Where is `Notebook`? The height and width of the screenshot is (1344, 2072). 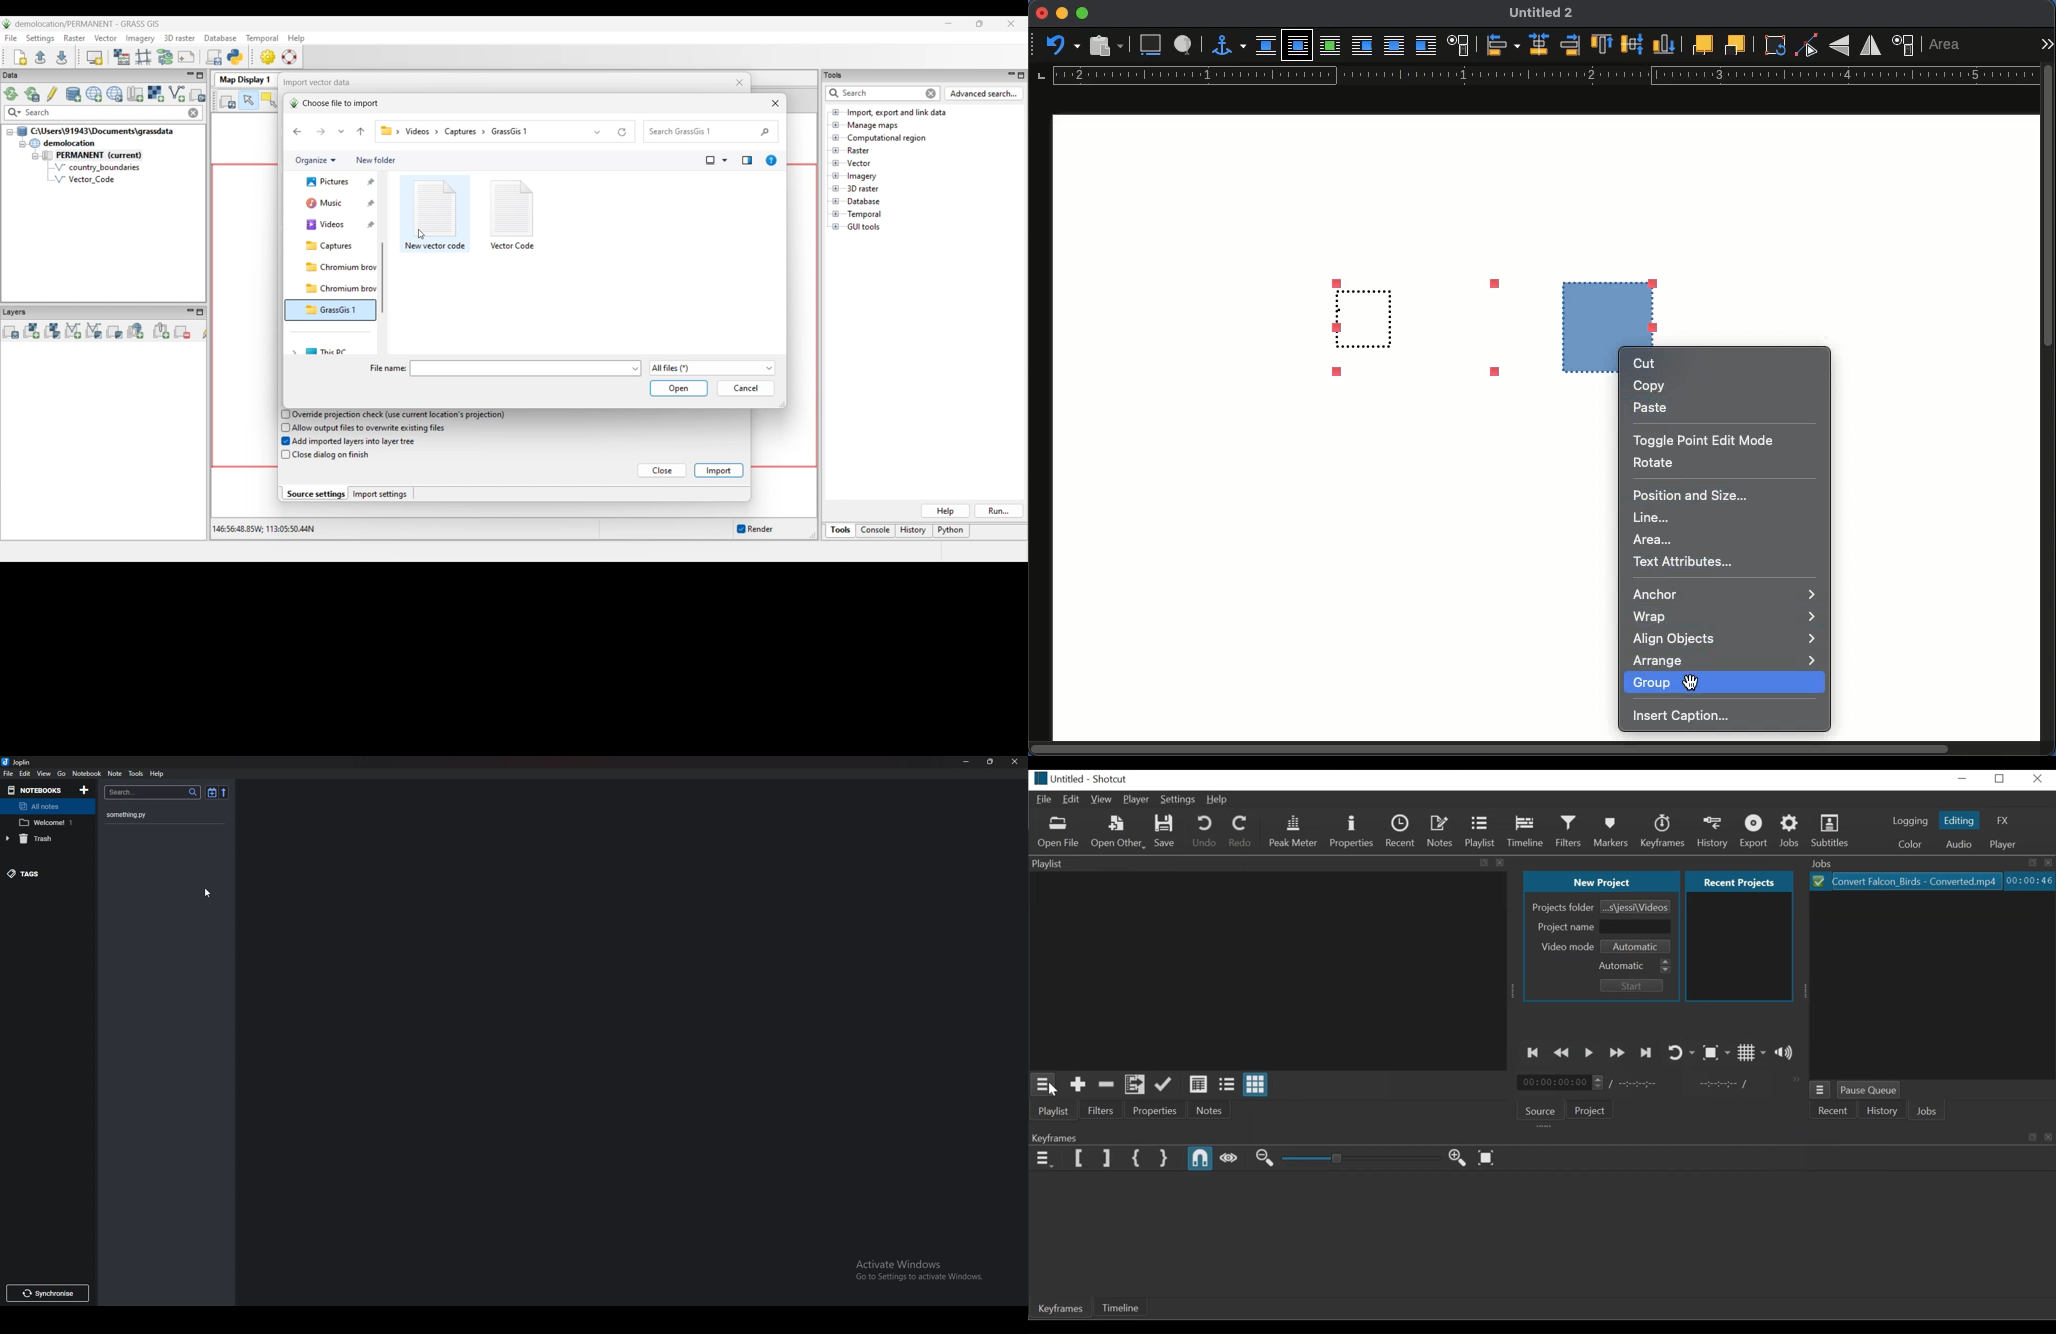
Notebook is located at coordinates (87, 774).